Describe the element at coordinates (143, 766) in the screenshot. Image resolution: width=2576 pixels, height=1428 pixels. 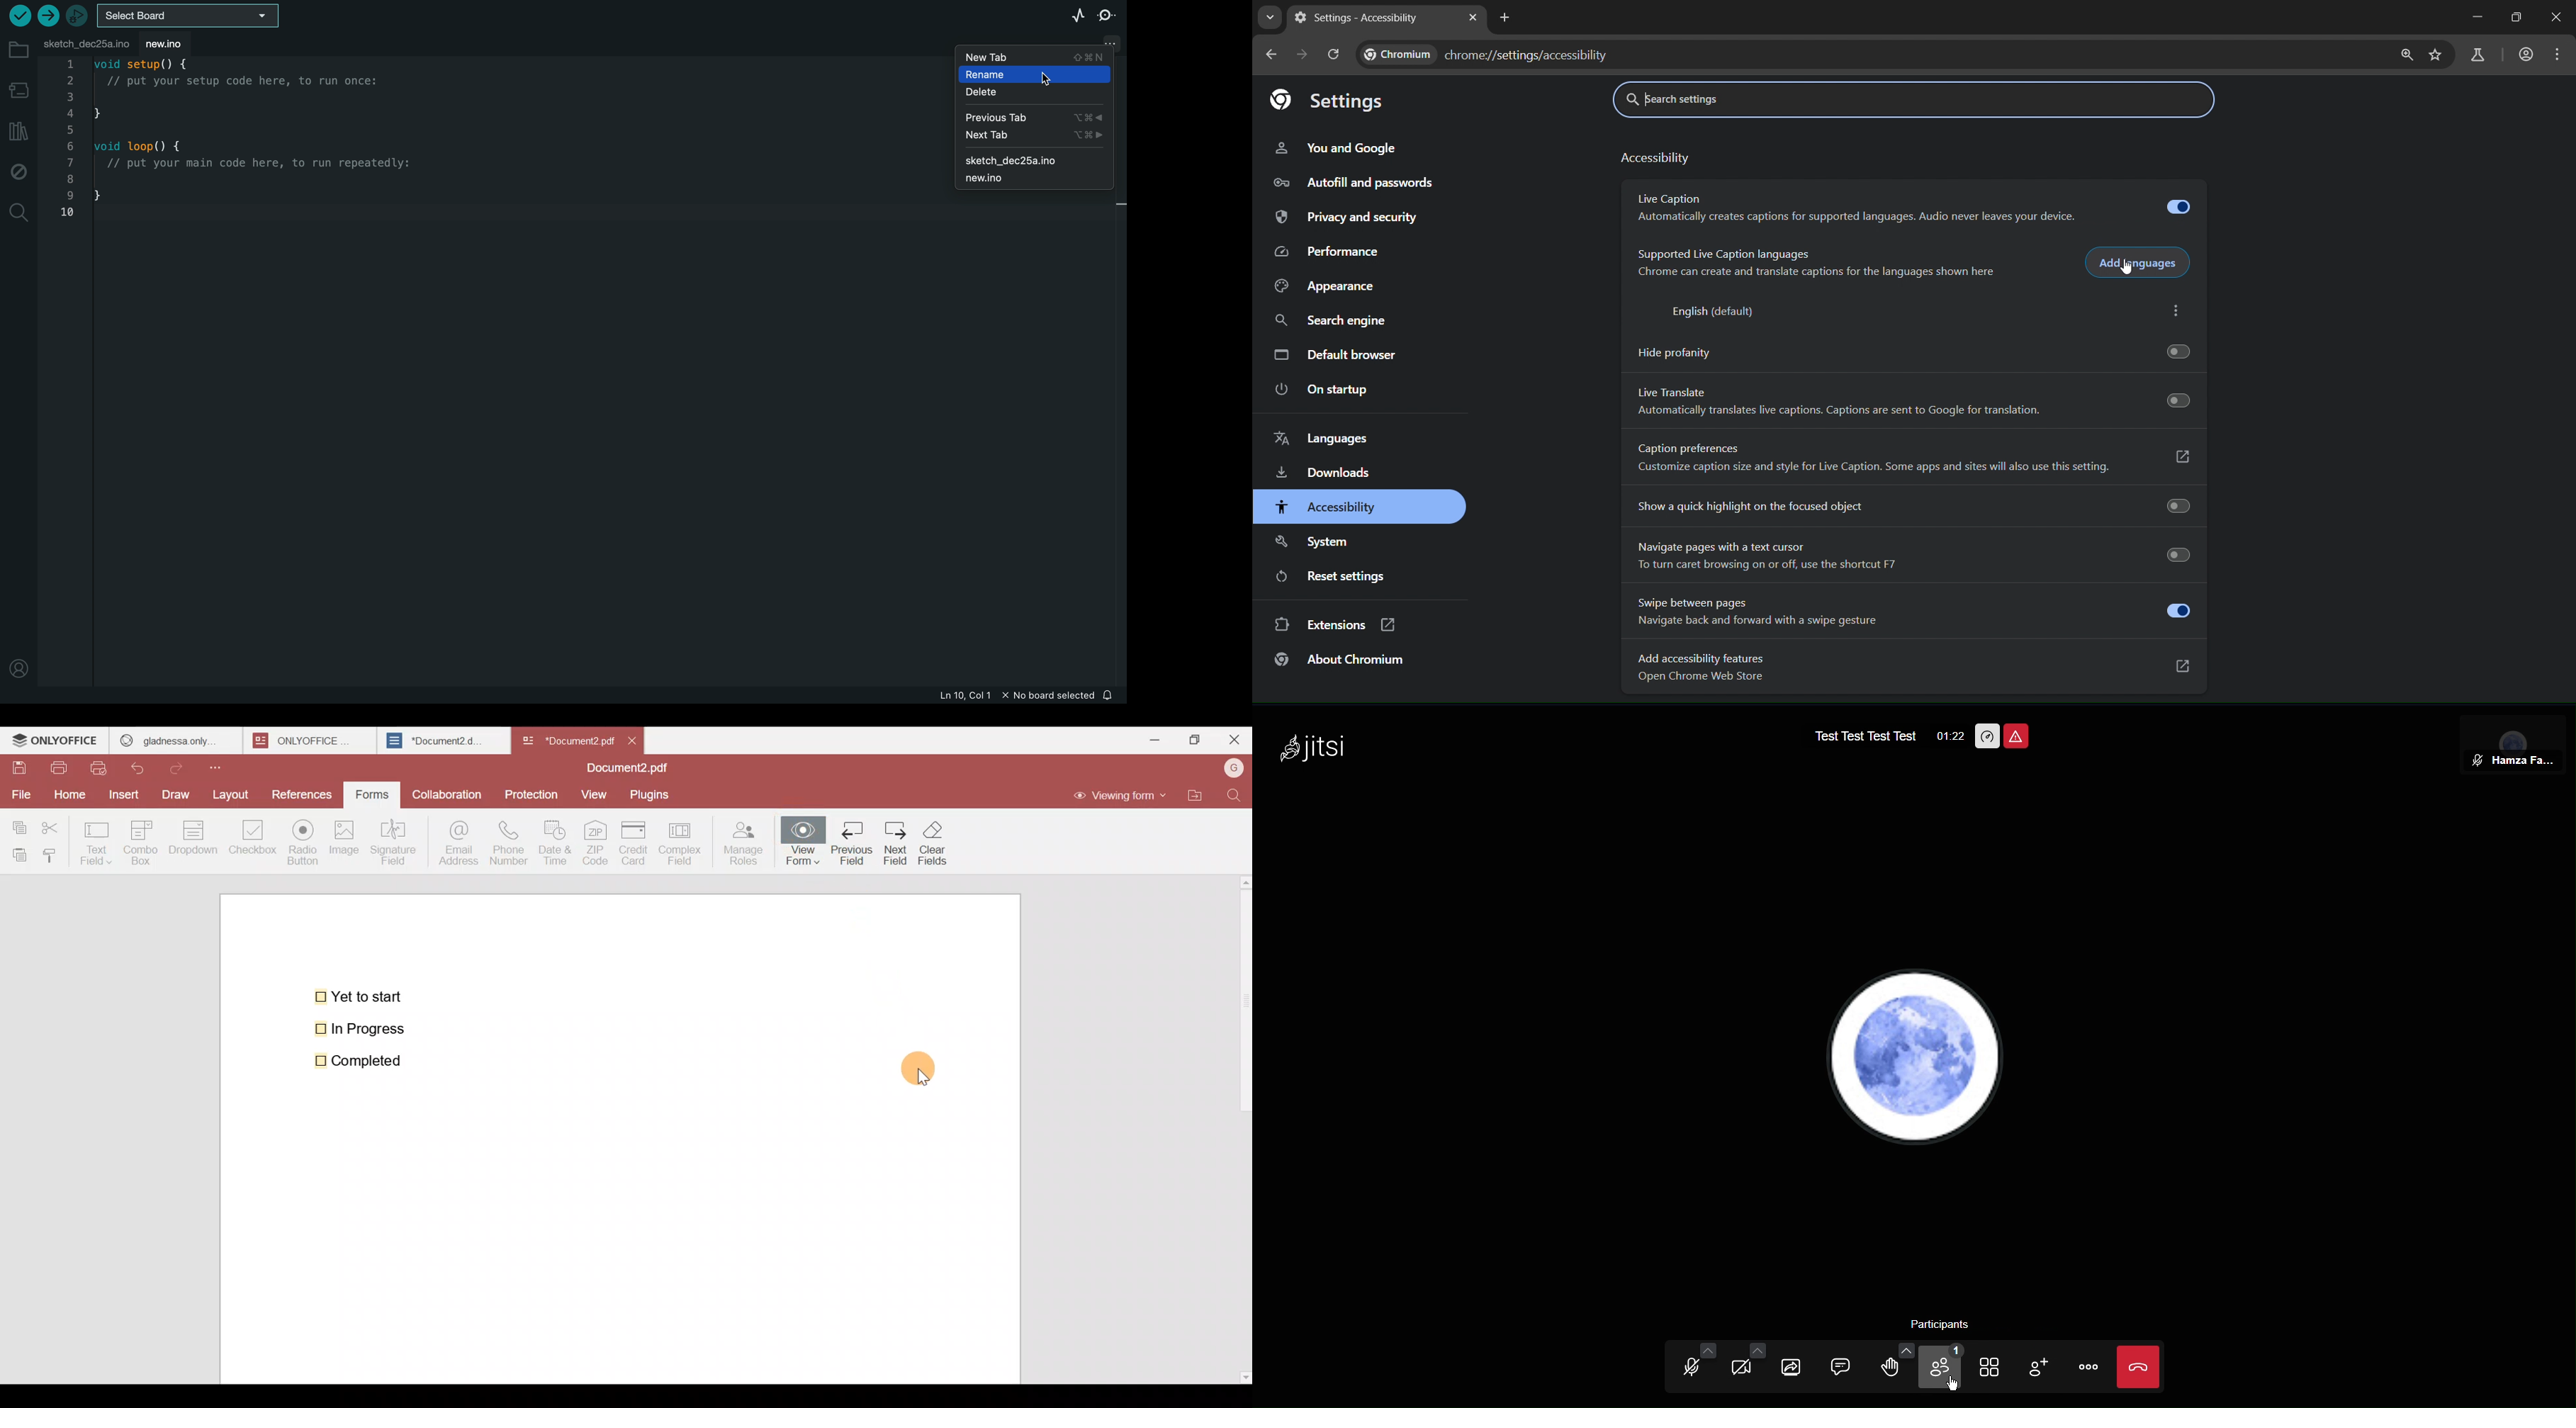
I see `Undo` at that location.